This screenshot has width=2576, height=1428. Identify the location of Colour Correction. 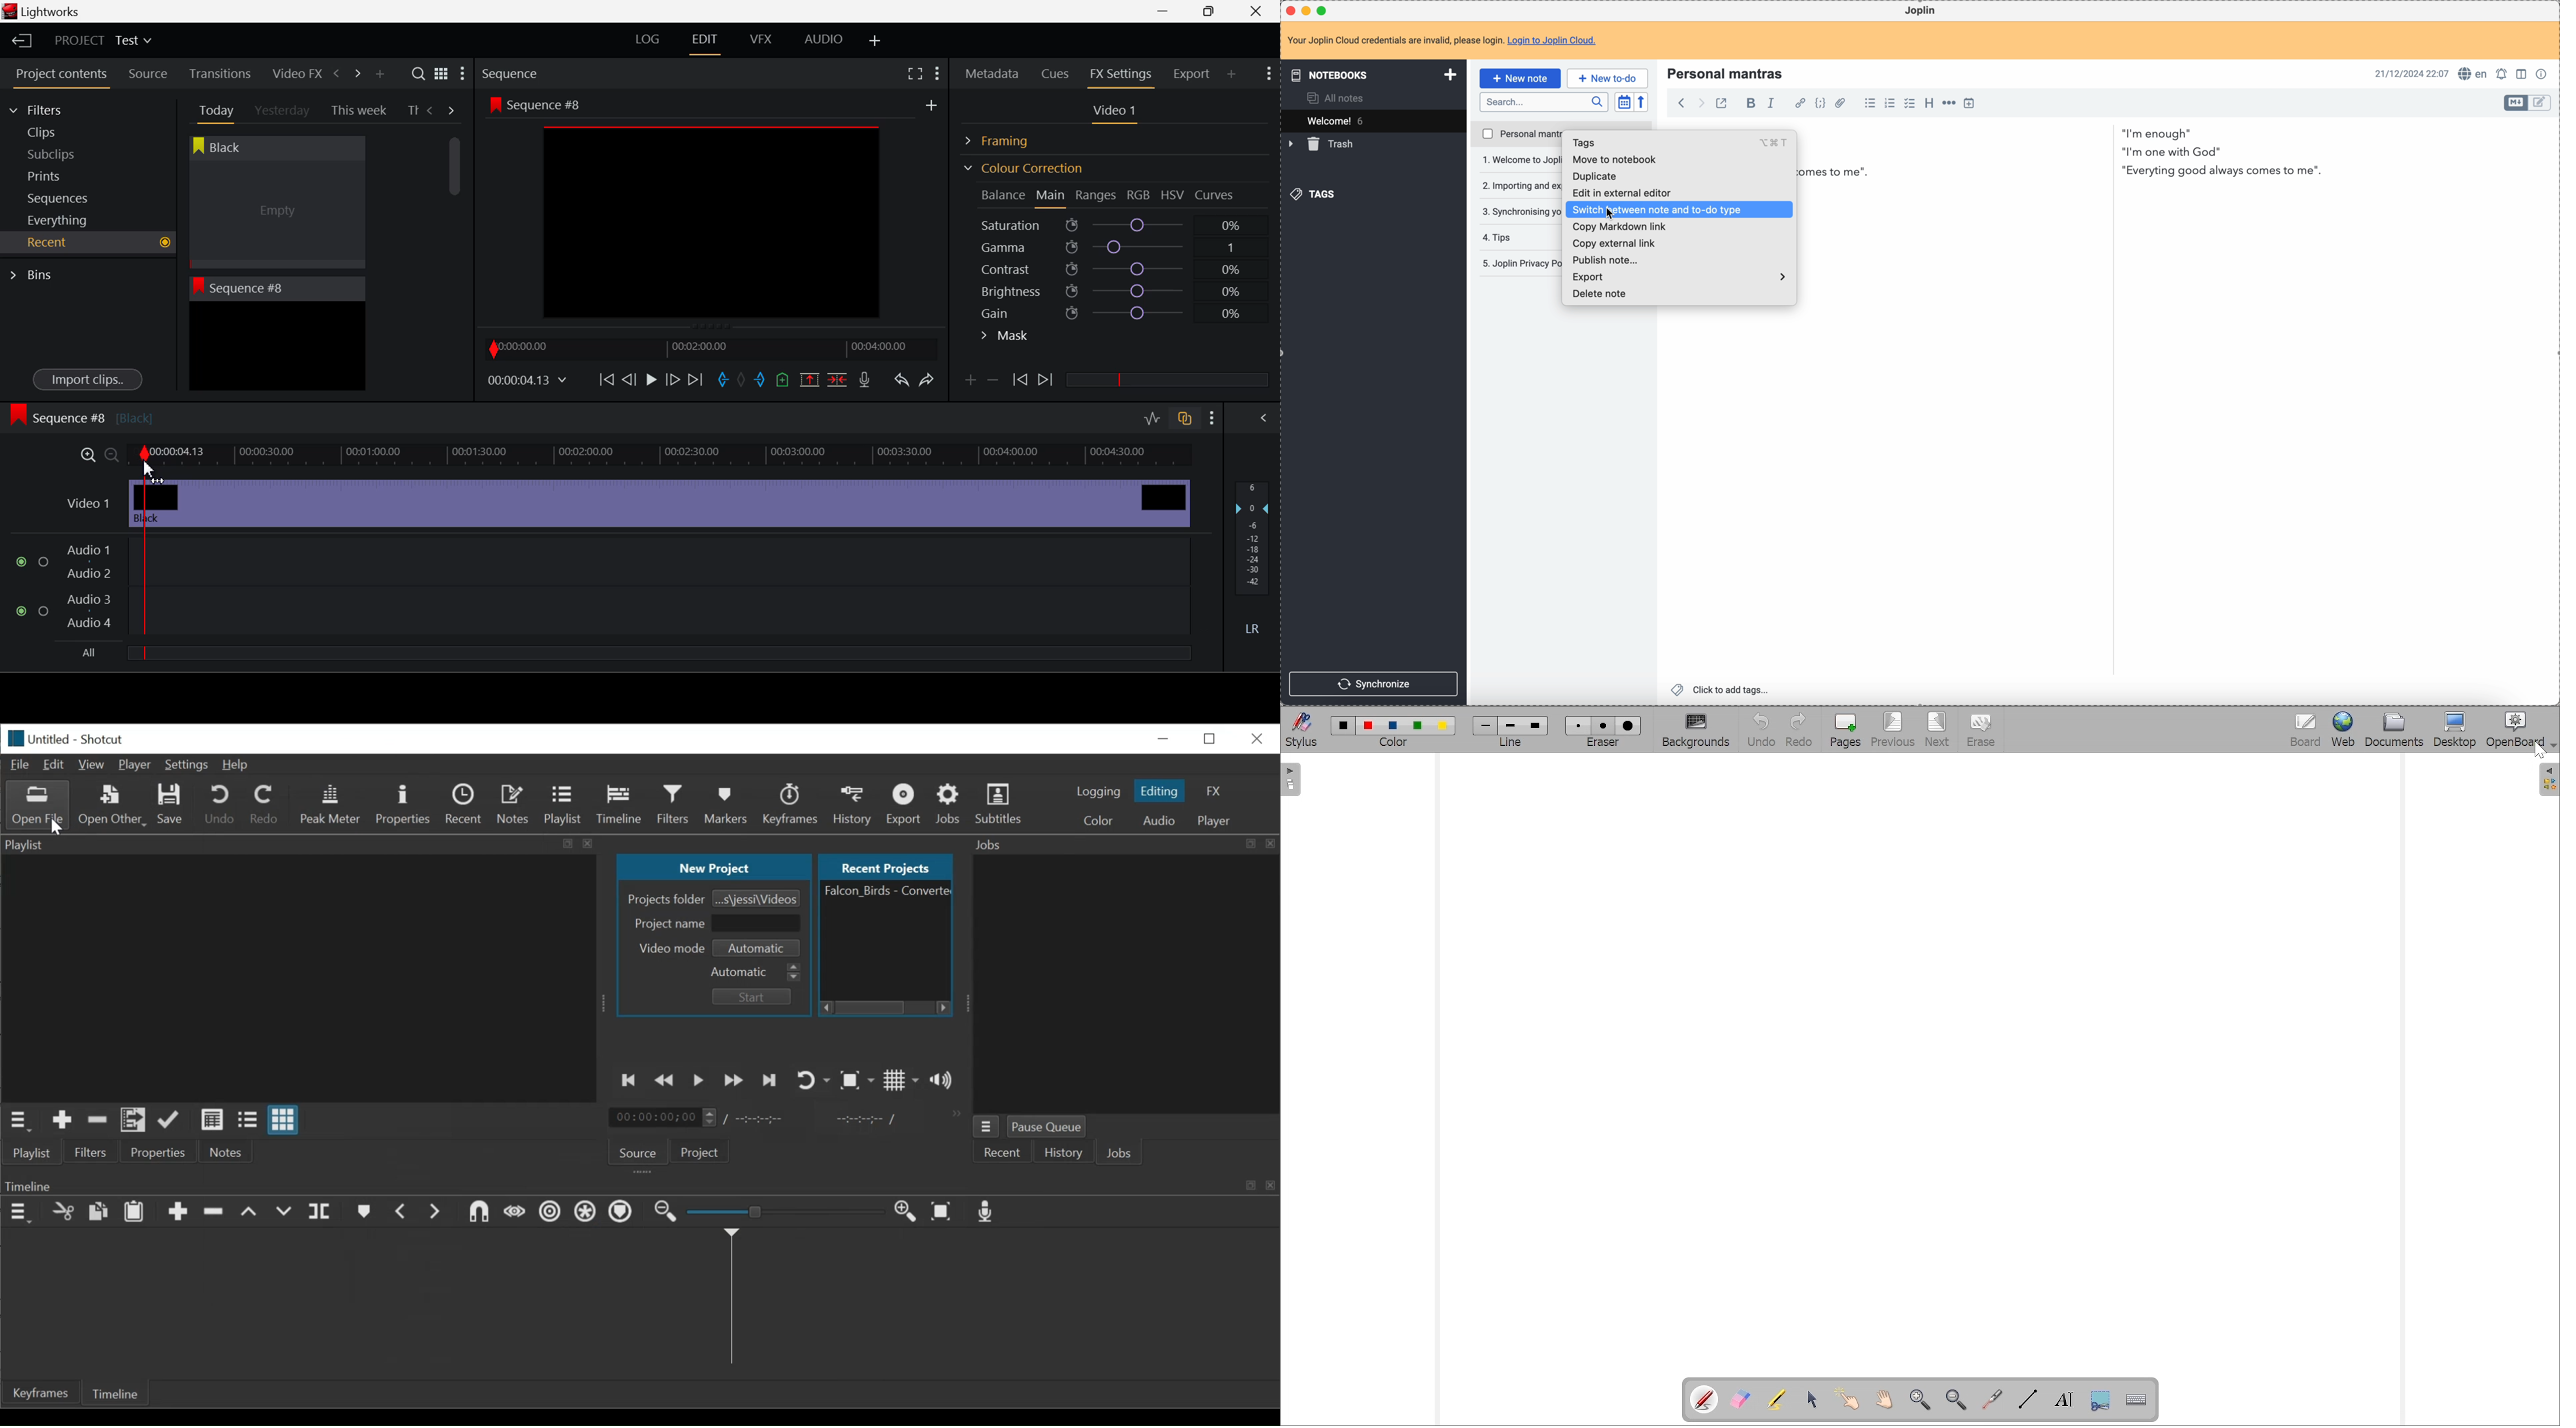
(1023, 168).